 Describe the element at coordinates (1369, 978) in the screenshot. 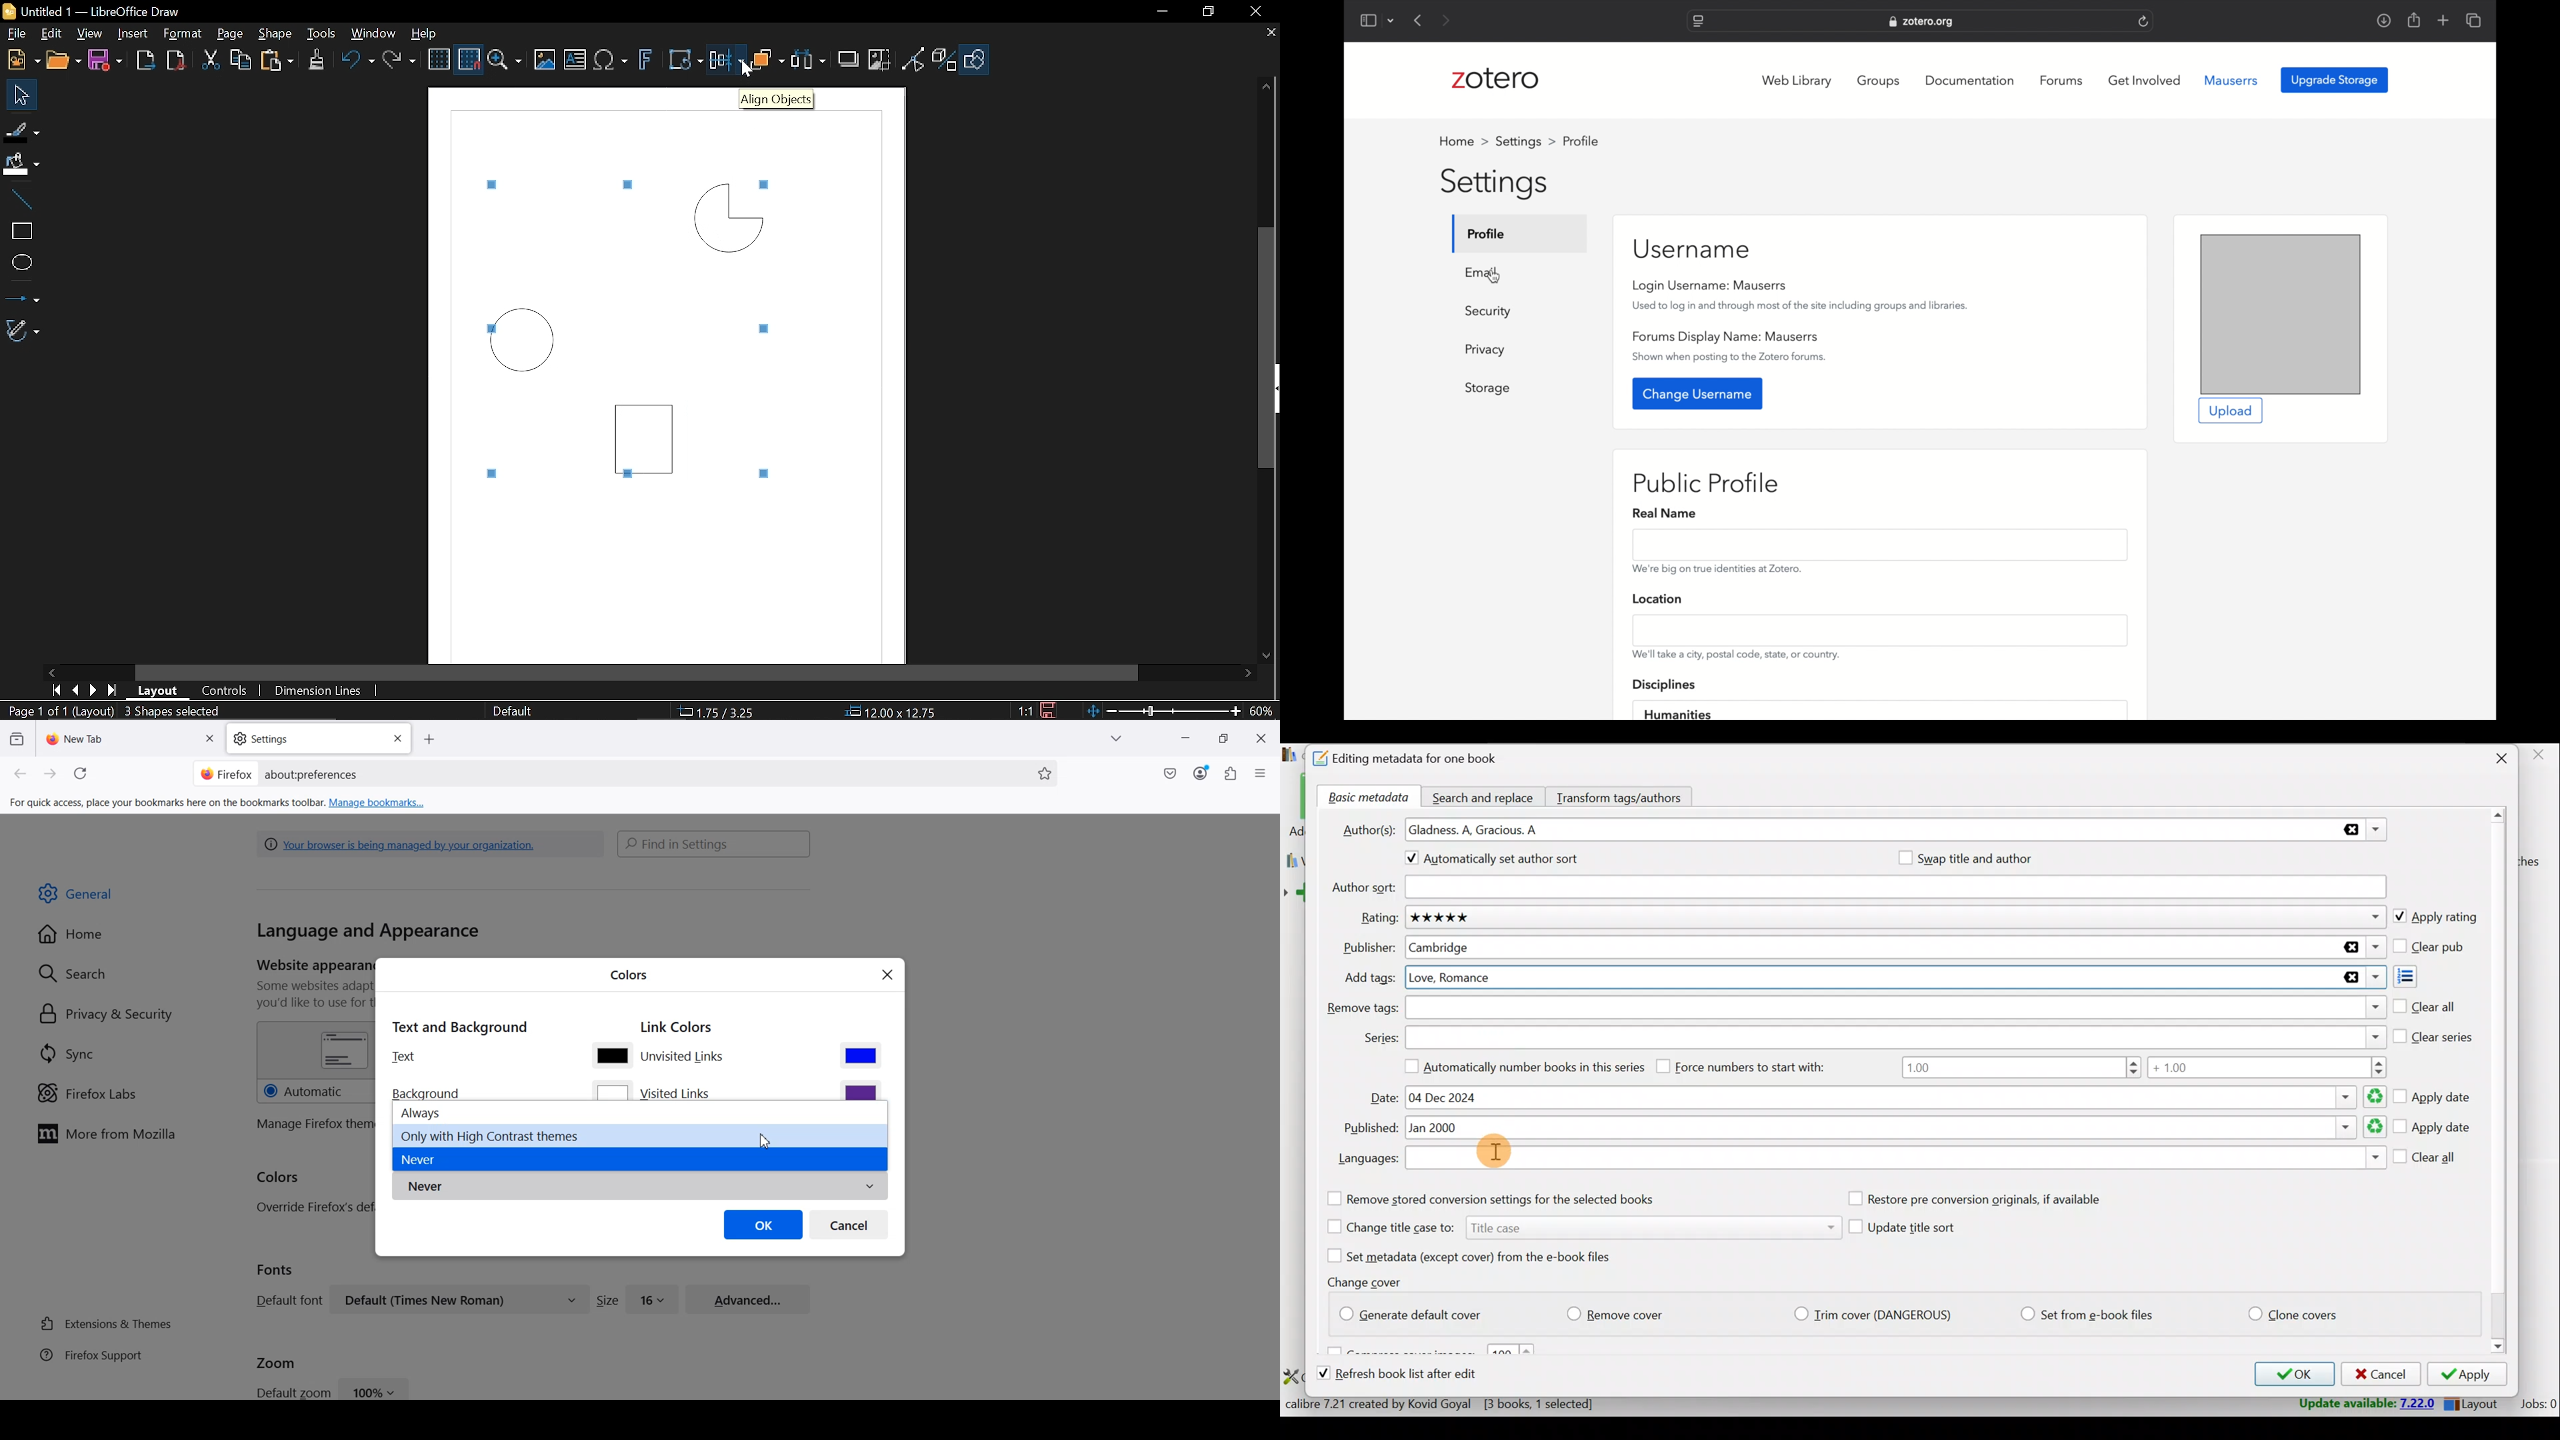

I see `Add tags:` at that location.